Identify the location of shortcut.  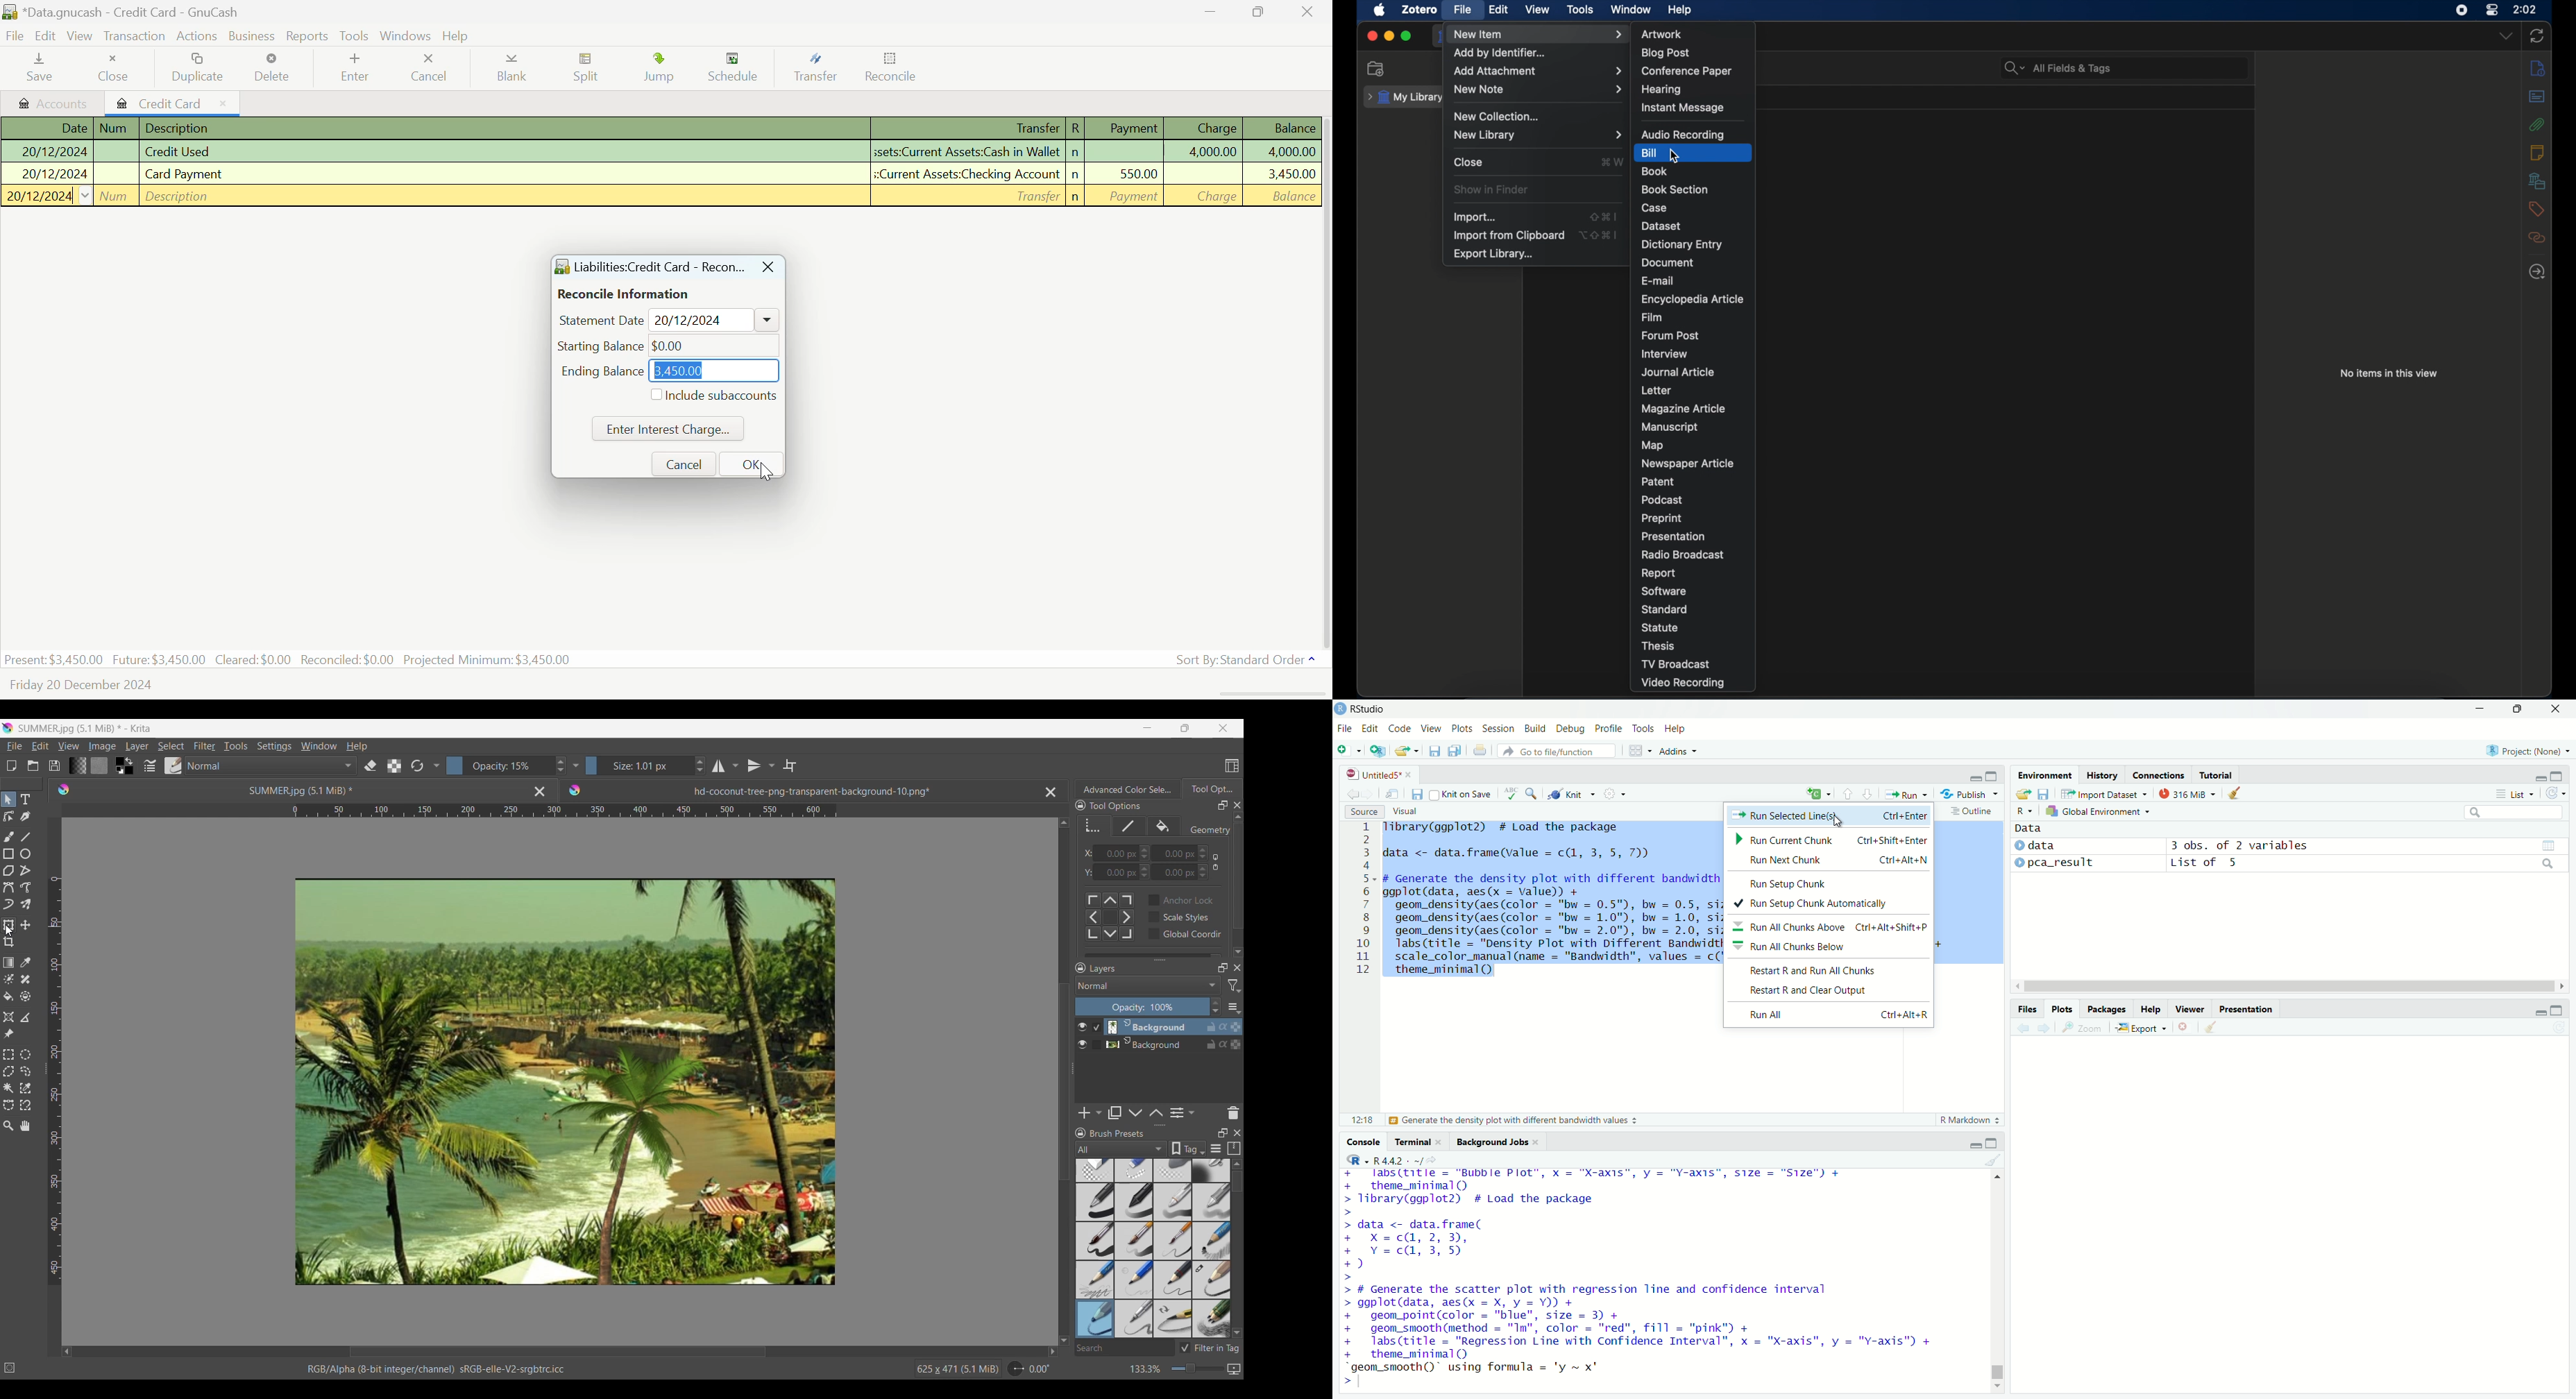
(1612, 162).